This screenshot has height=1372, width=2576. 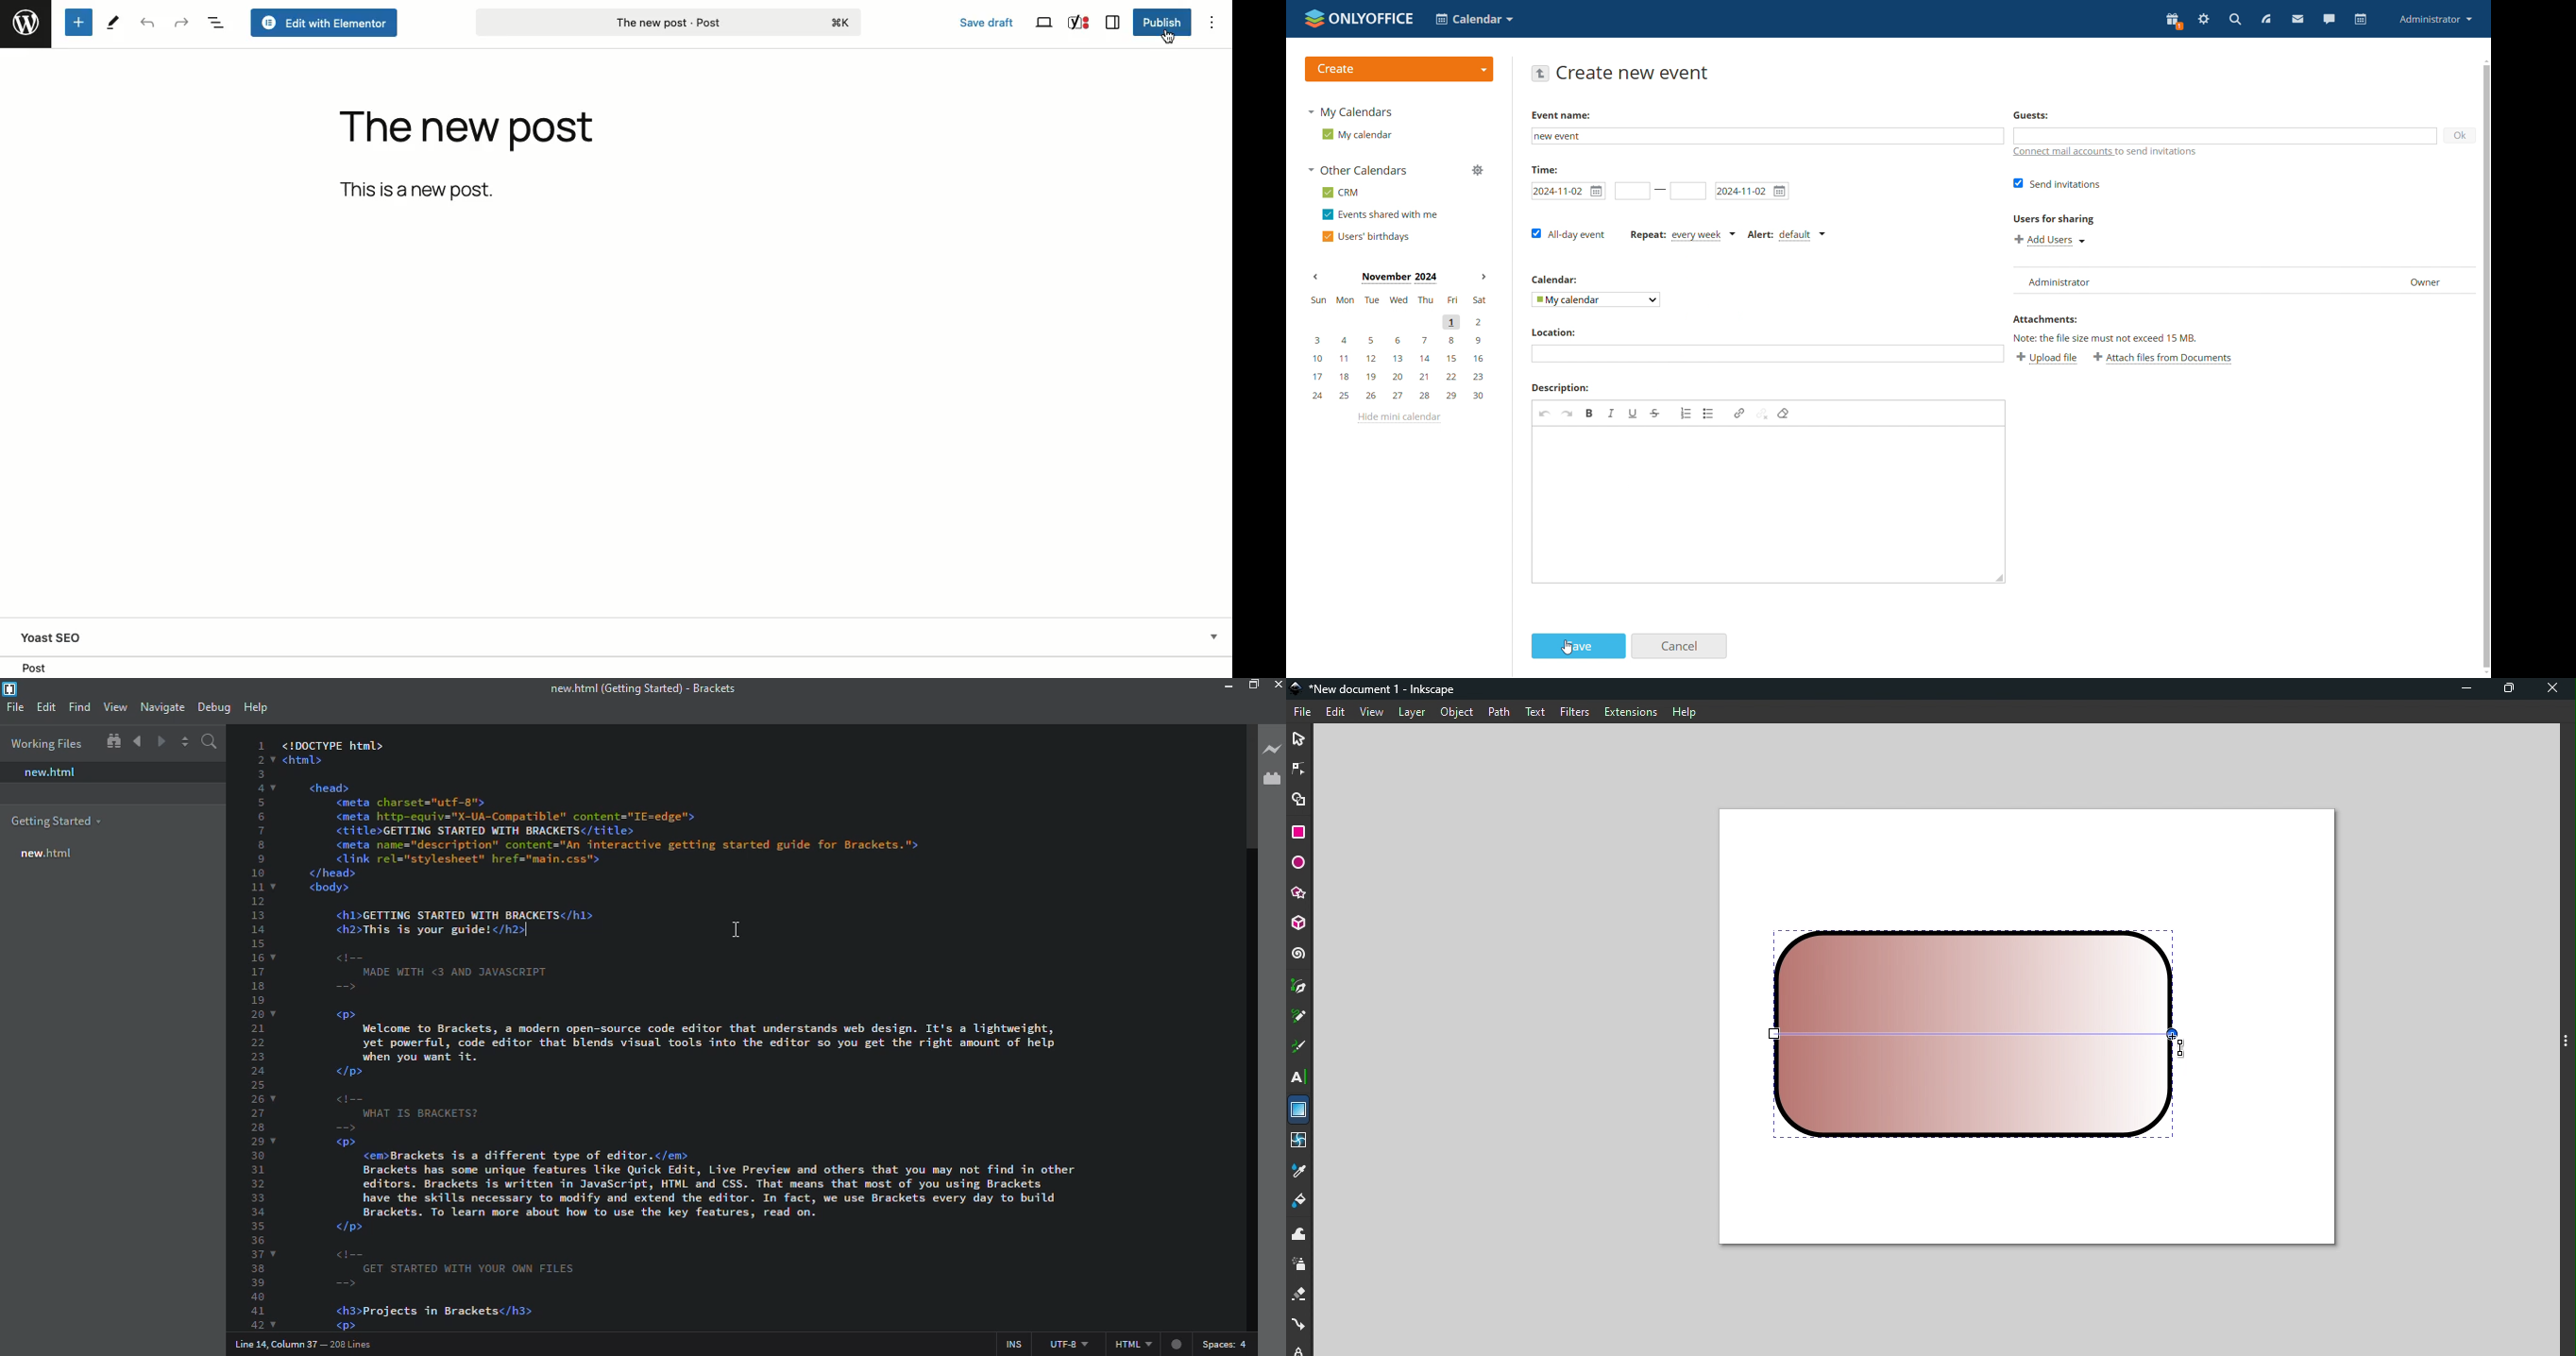 What do you see at coordinates (210, 743) in the screenshot?
I see `search` at bounding box center [210, 743].